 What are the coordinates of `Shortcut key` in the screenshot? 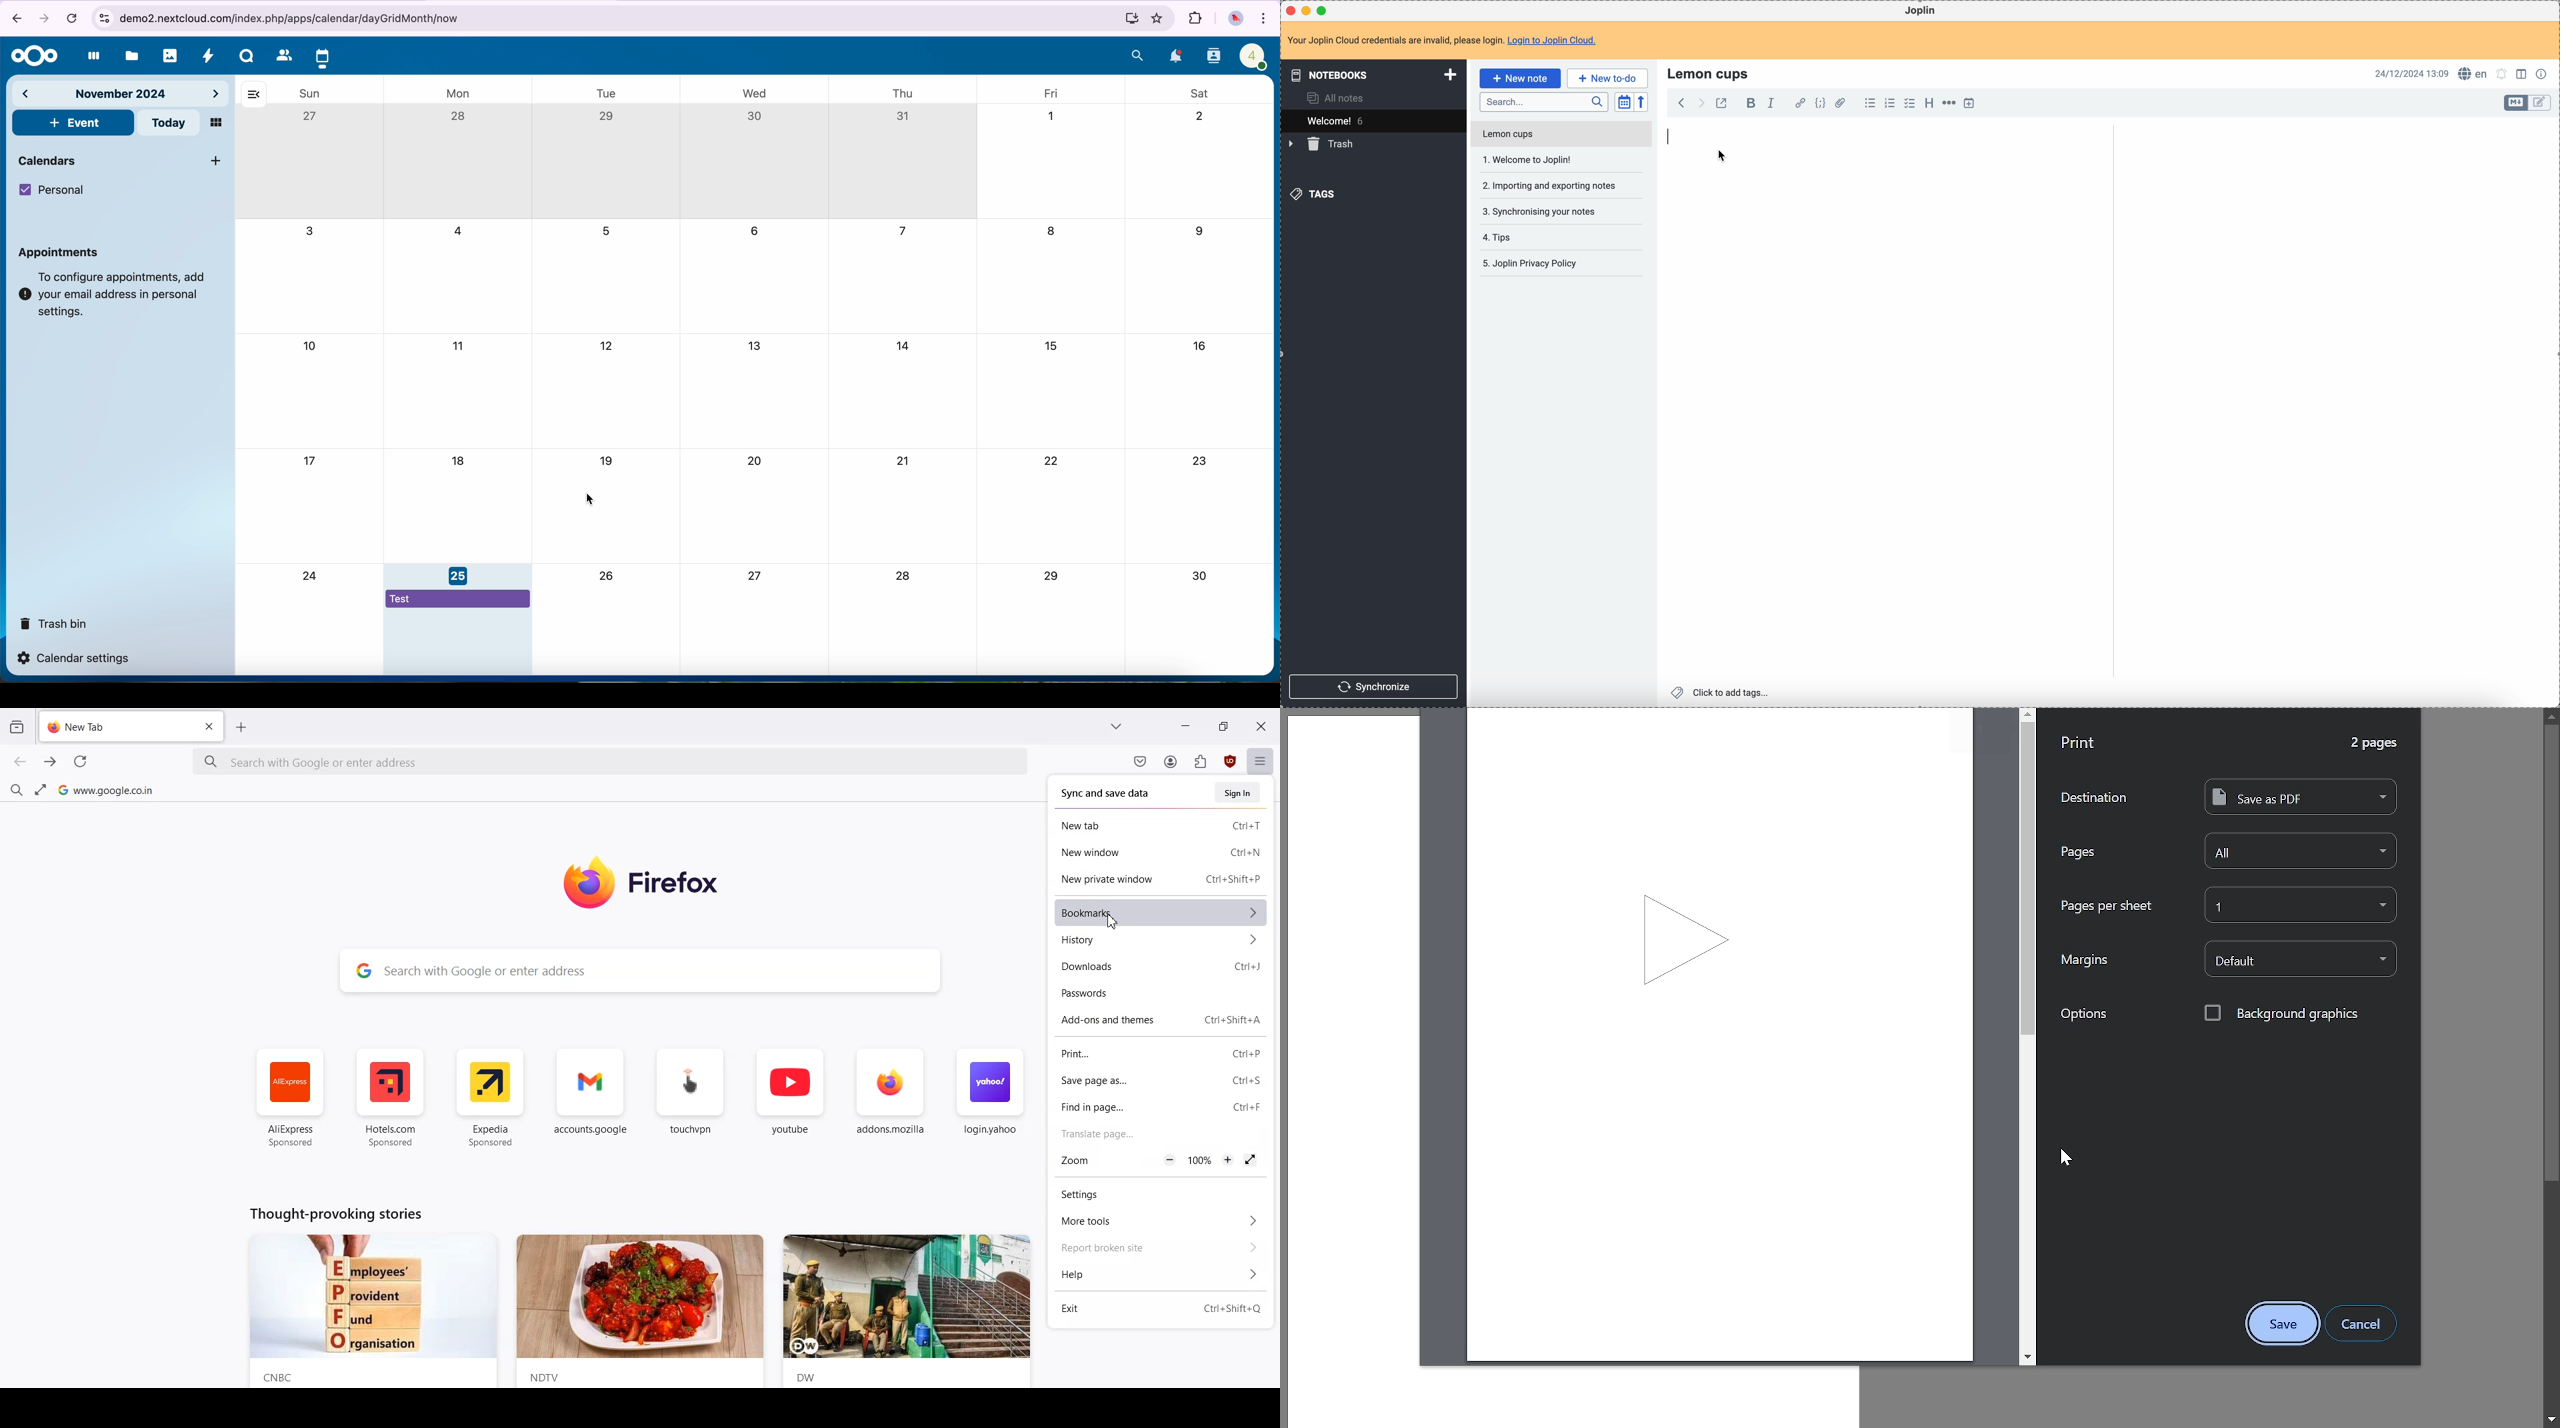 It's located at (1247, 825).